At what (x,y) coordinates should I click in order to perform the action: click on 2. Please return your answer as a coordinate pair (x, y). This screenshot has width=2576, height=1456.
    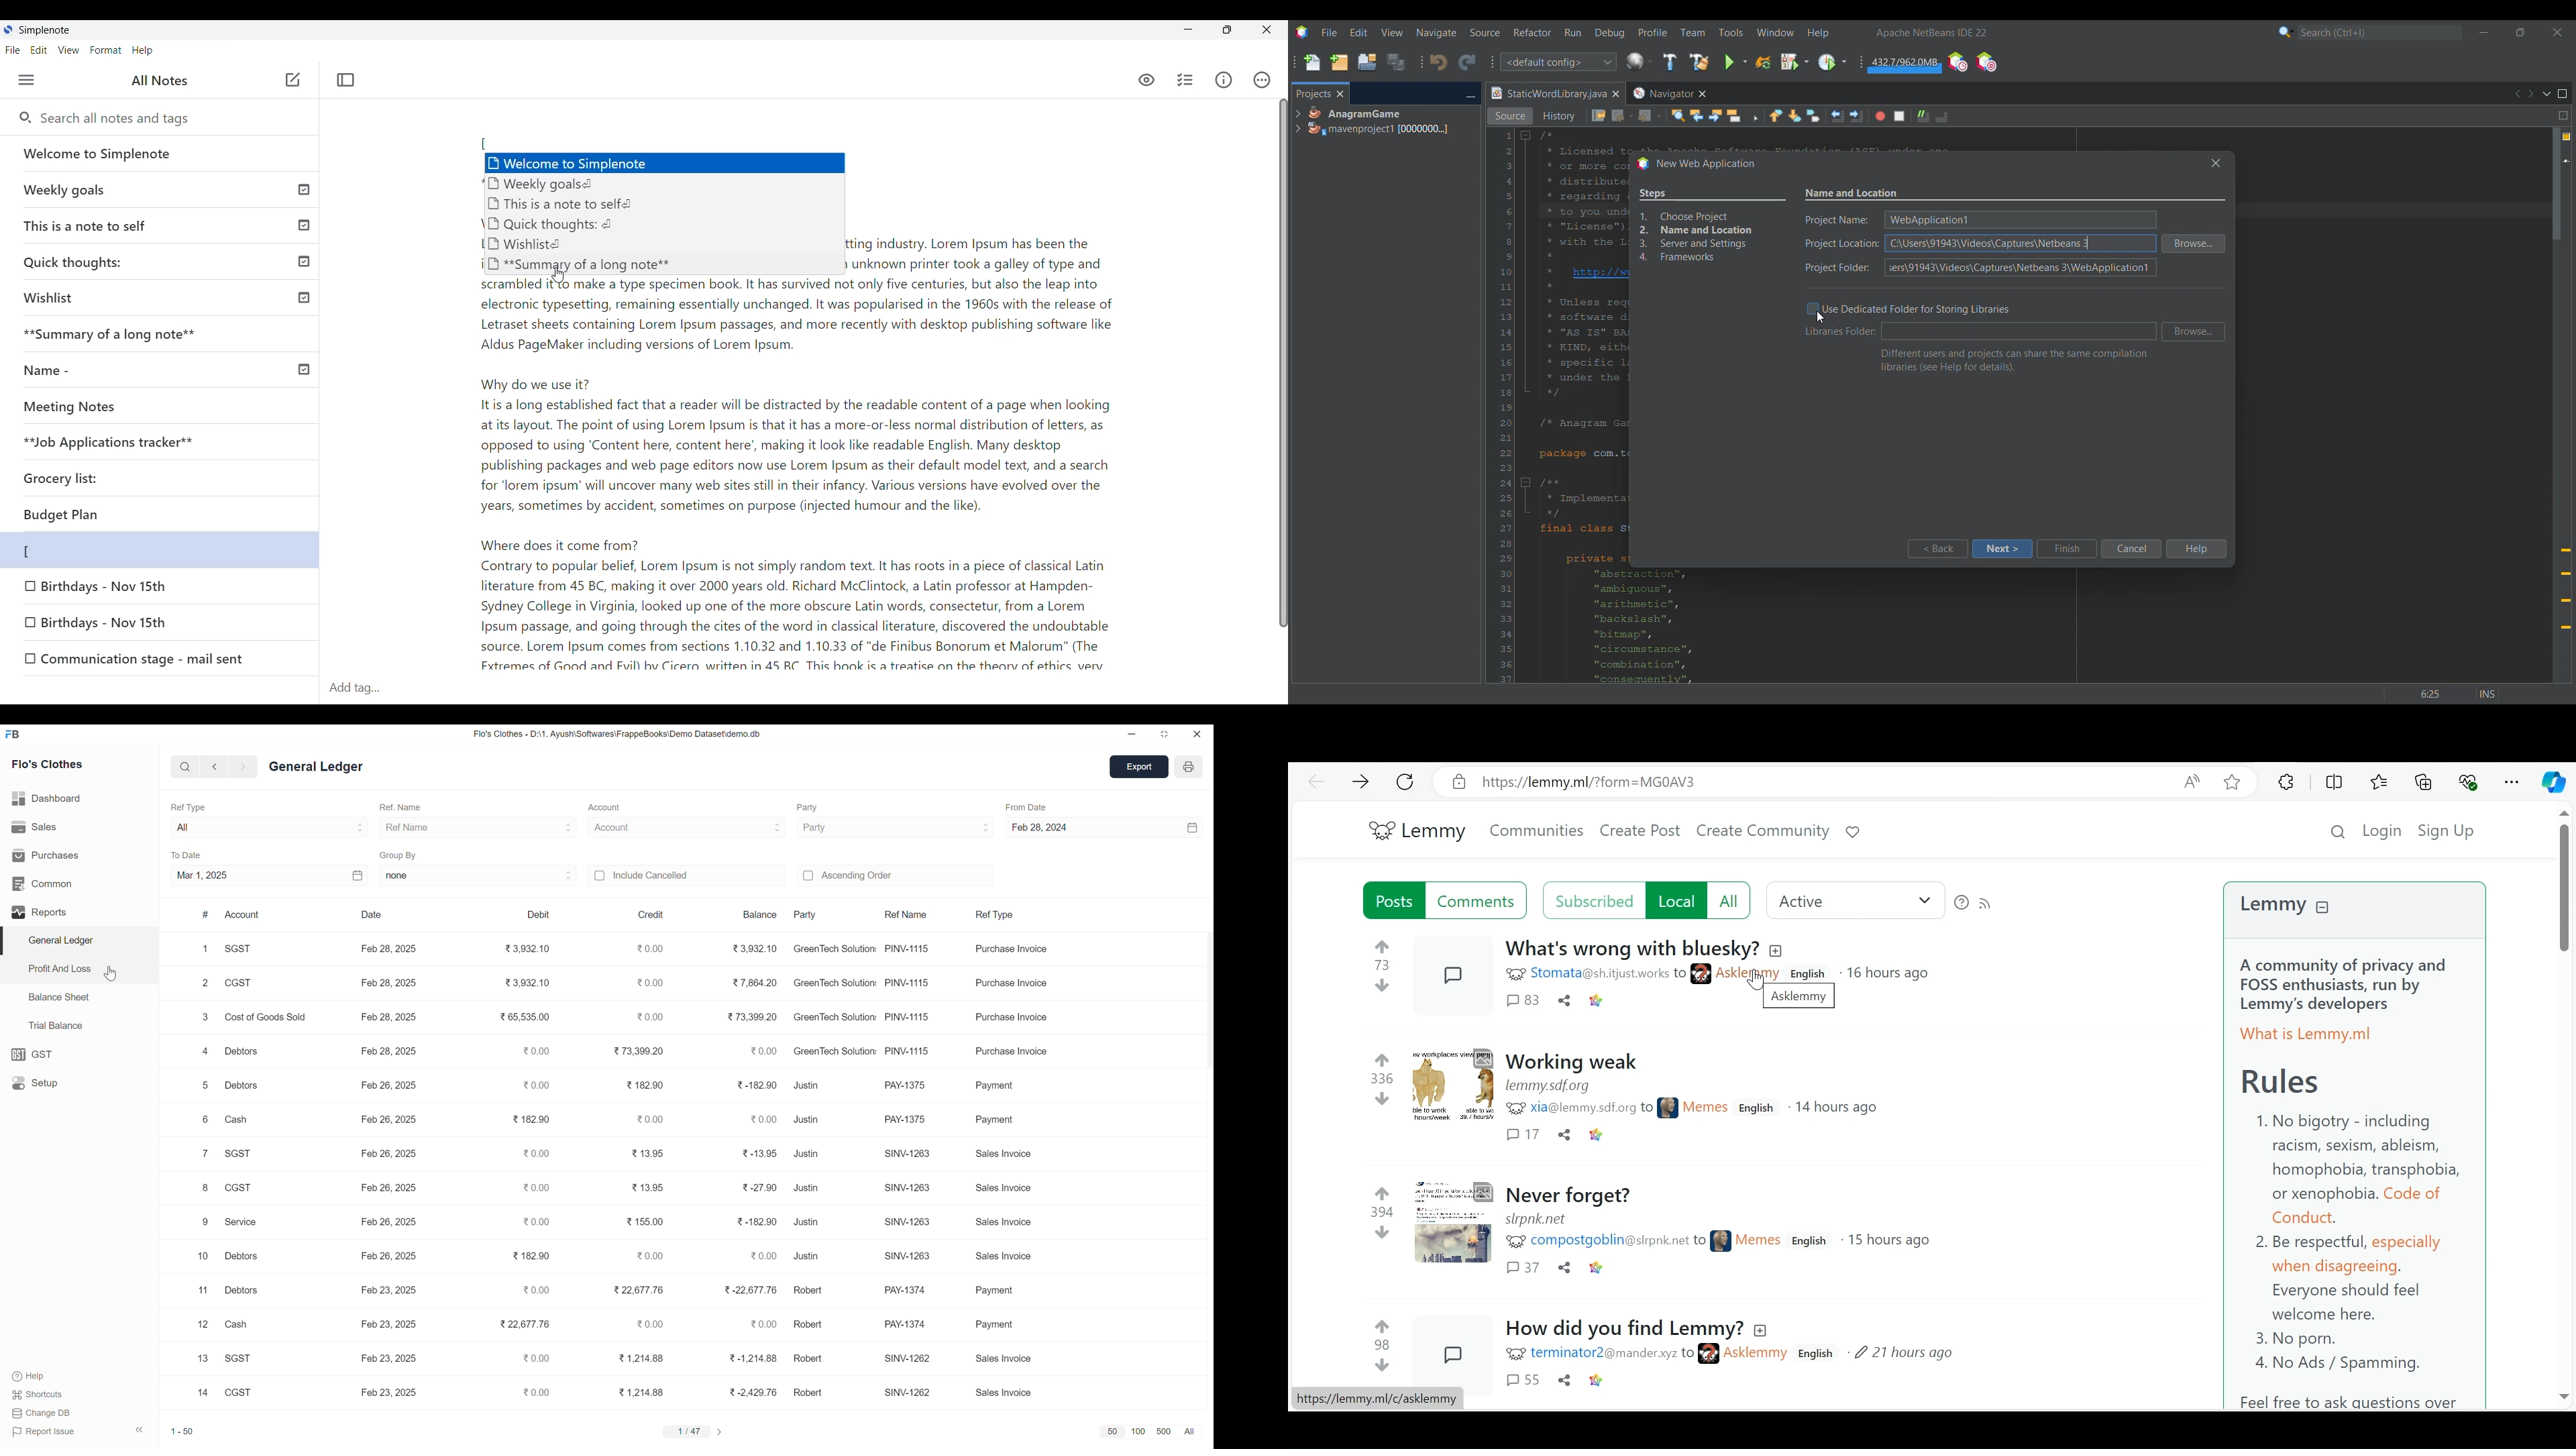
    Looking at the image, I should click on (203, 984).